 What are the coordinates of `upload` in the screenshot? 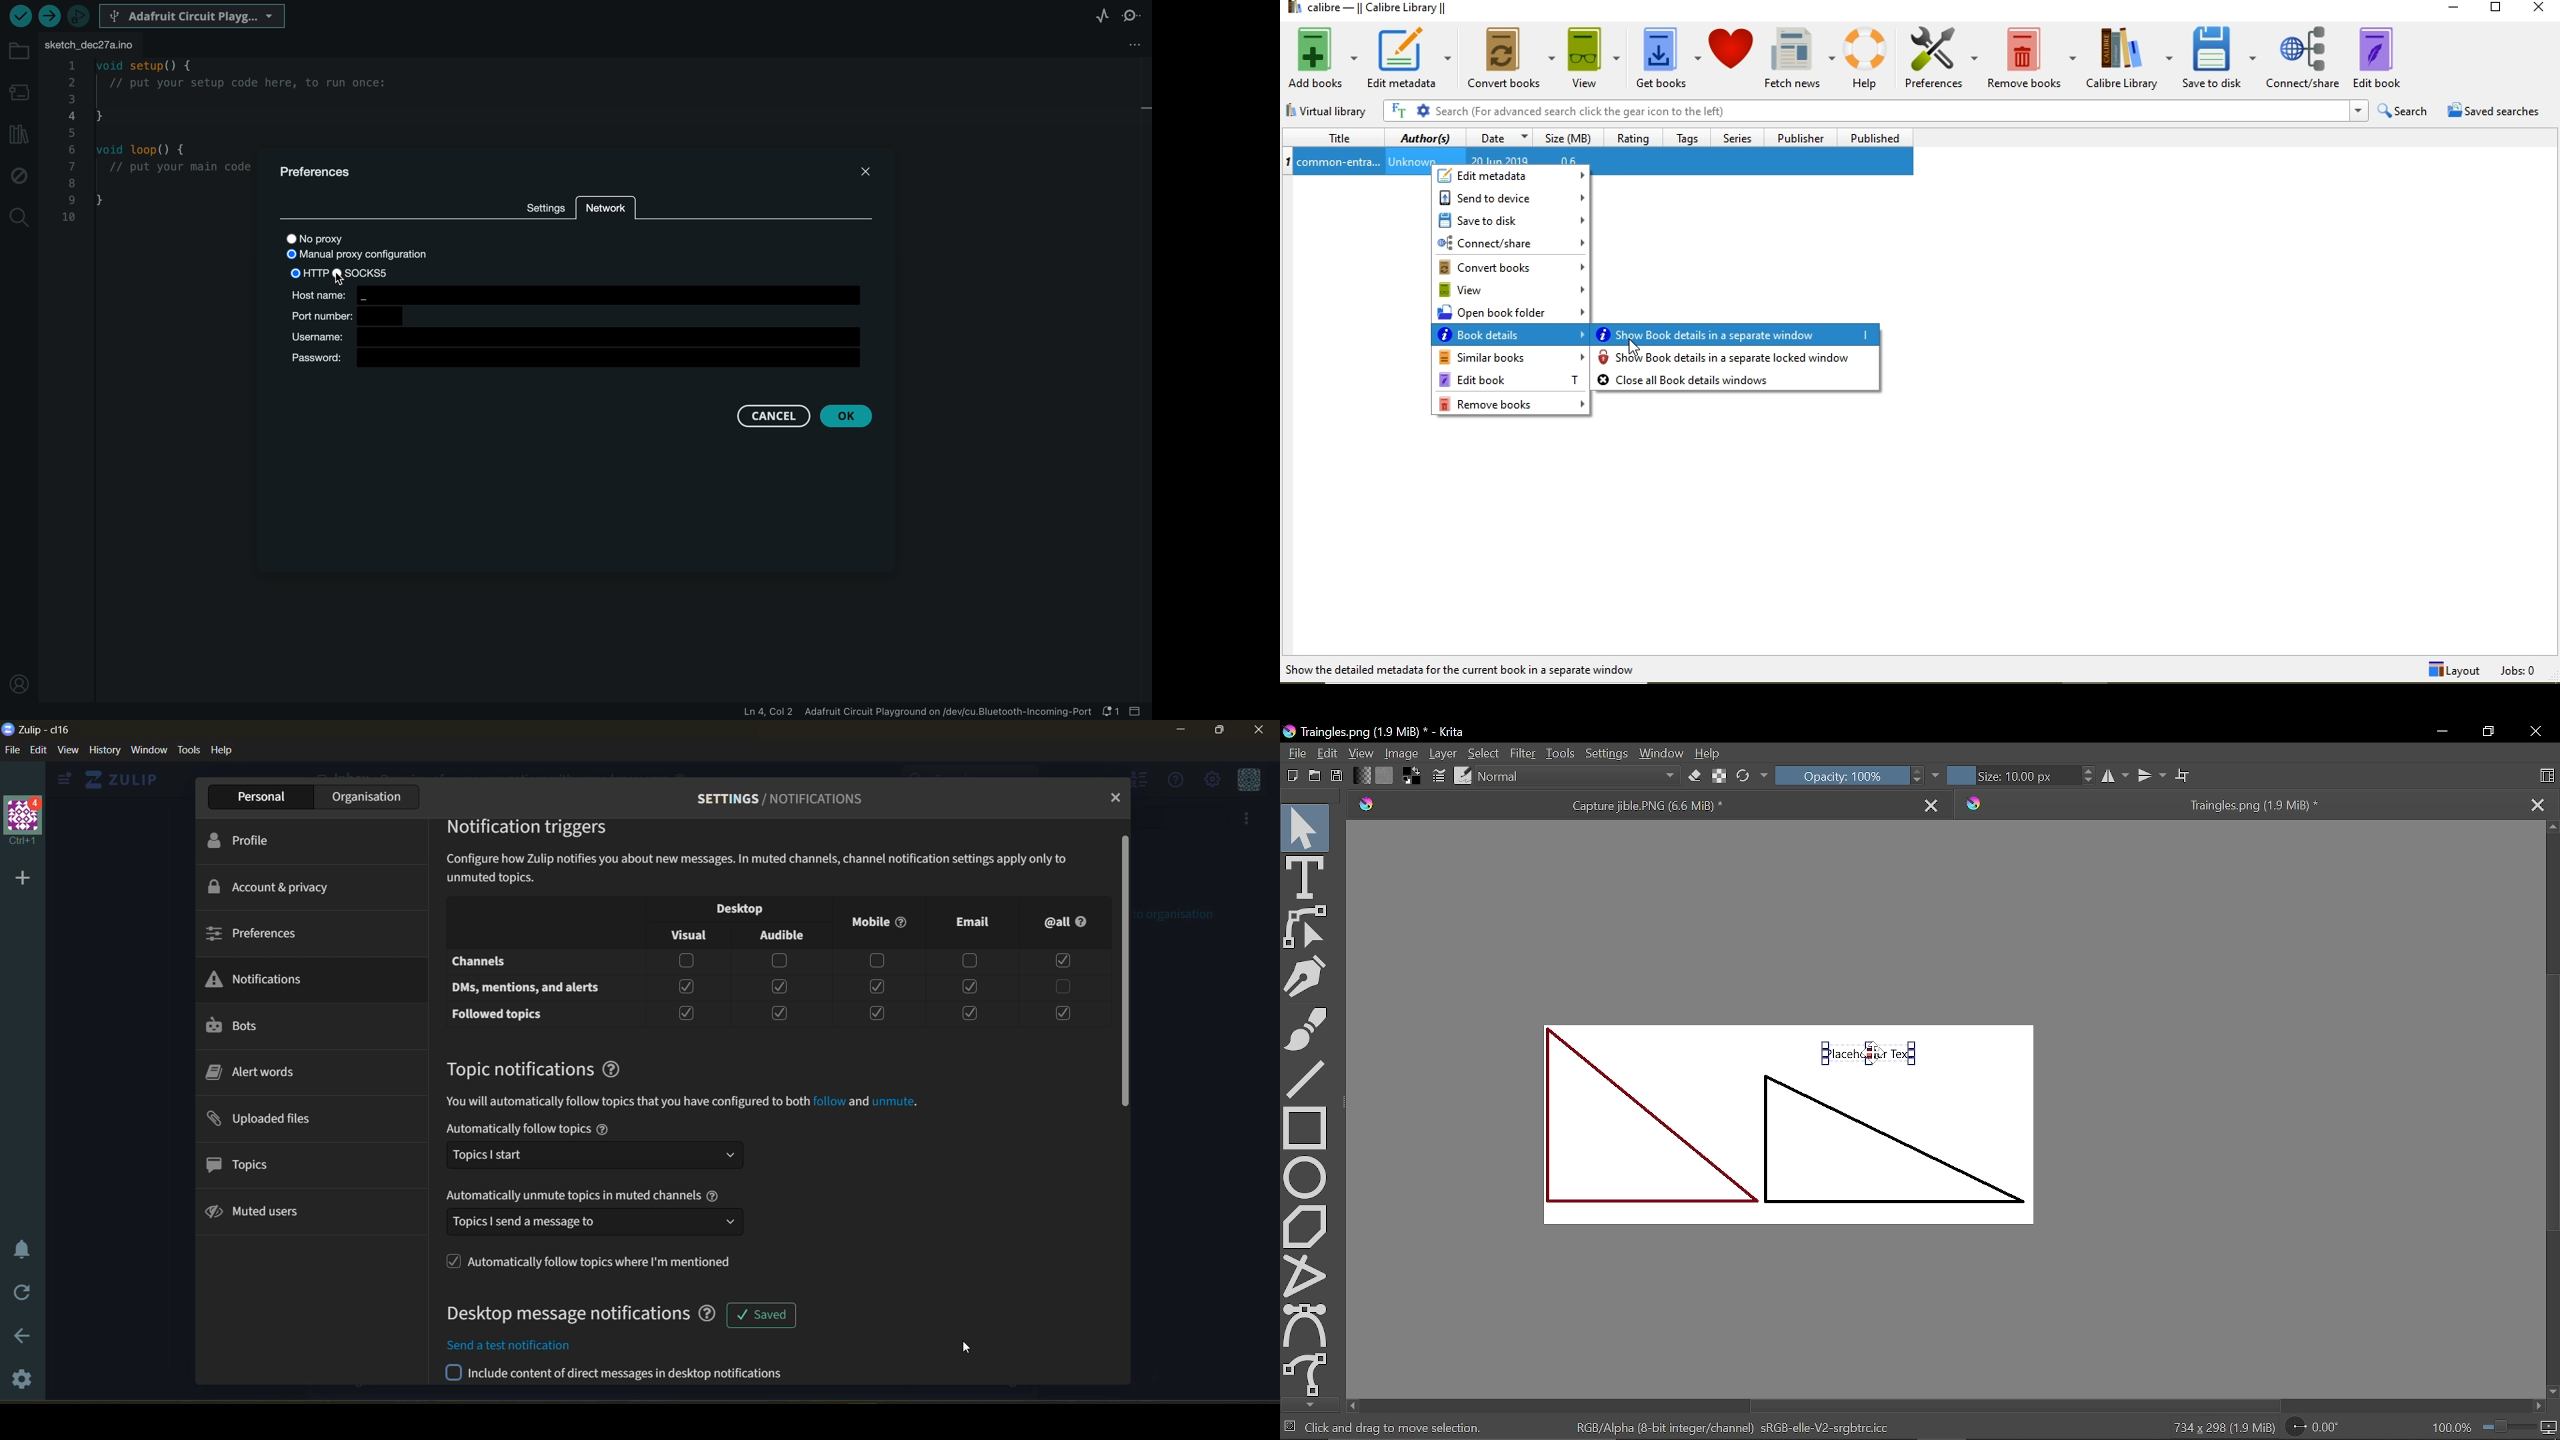 It's located at (51, 16).